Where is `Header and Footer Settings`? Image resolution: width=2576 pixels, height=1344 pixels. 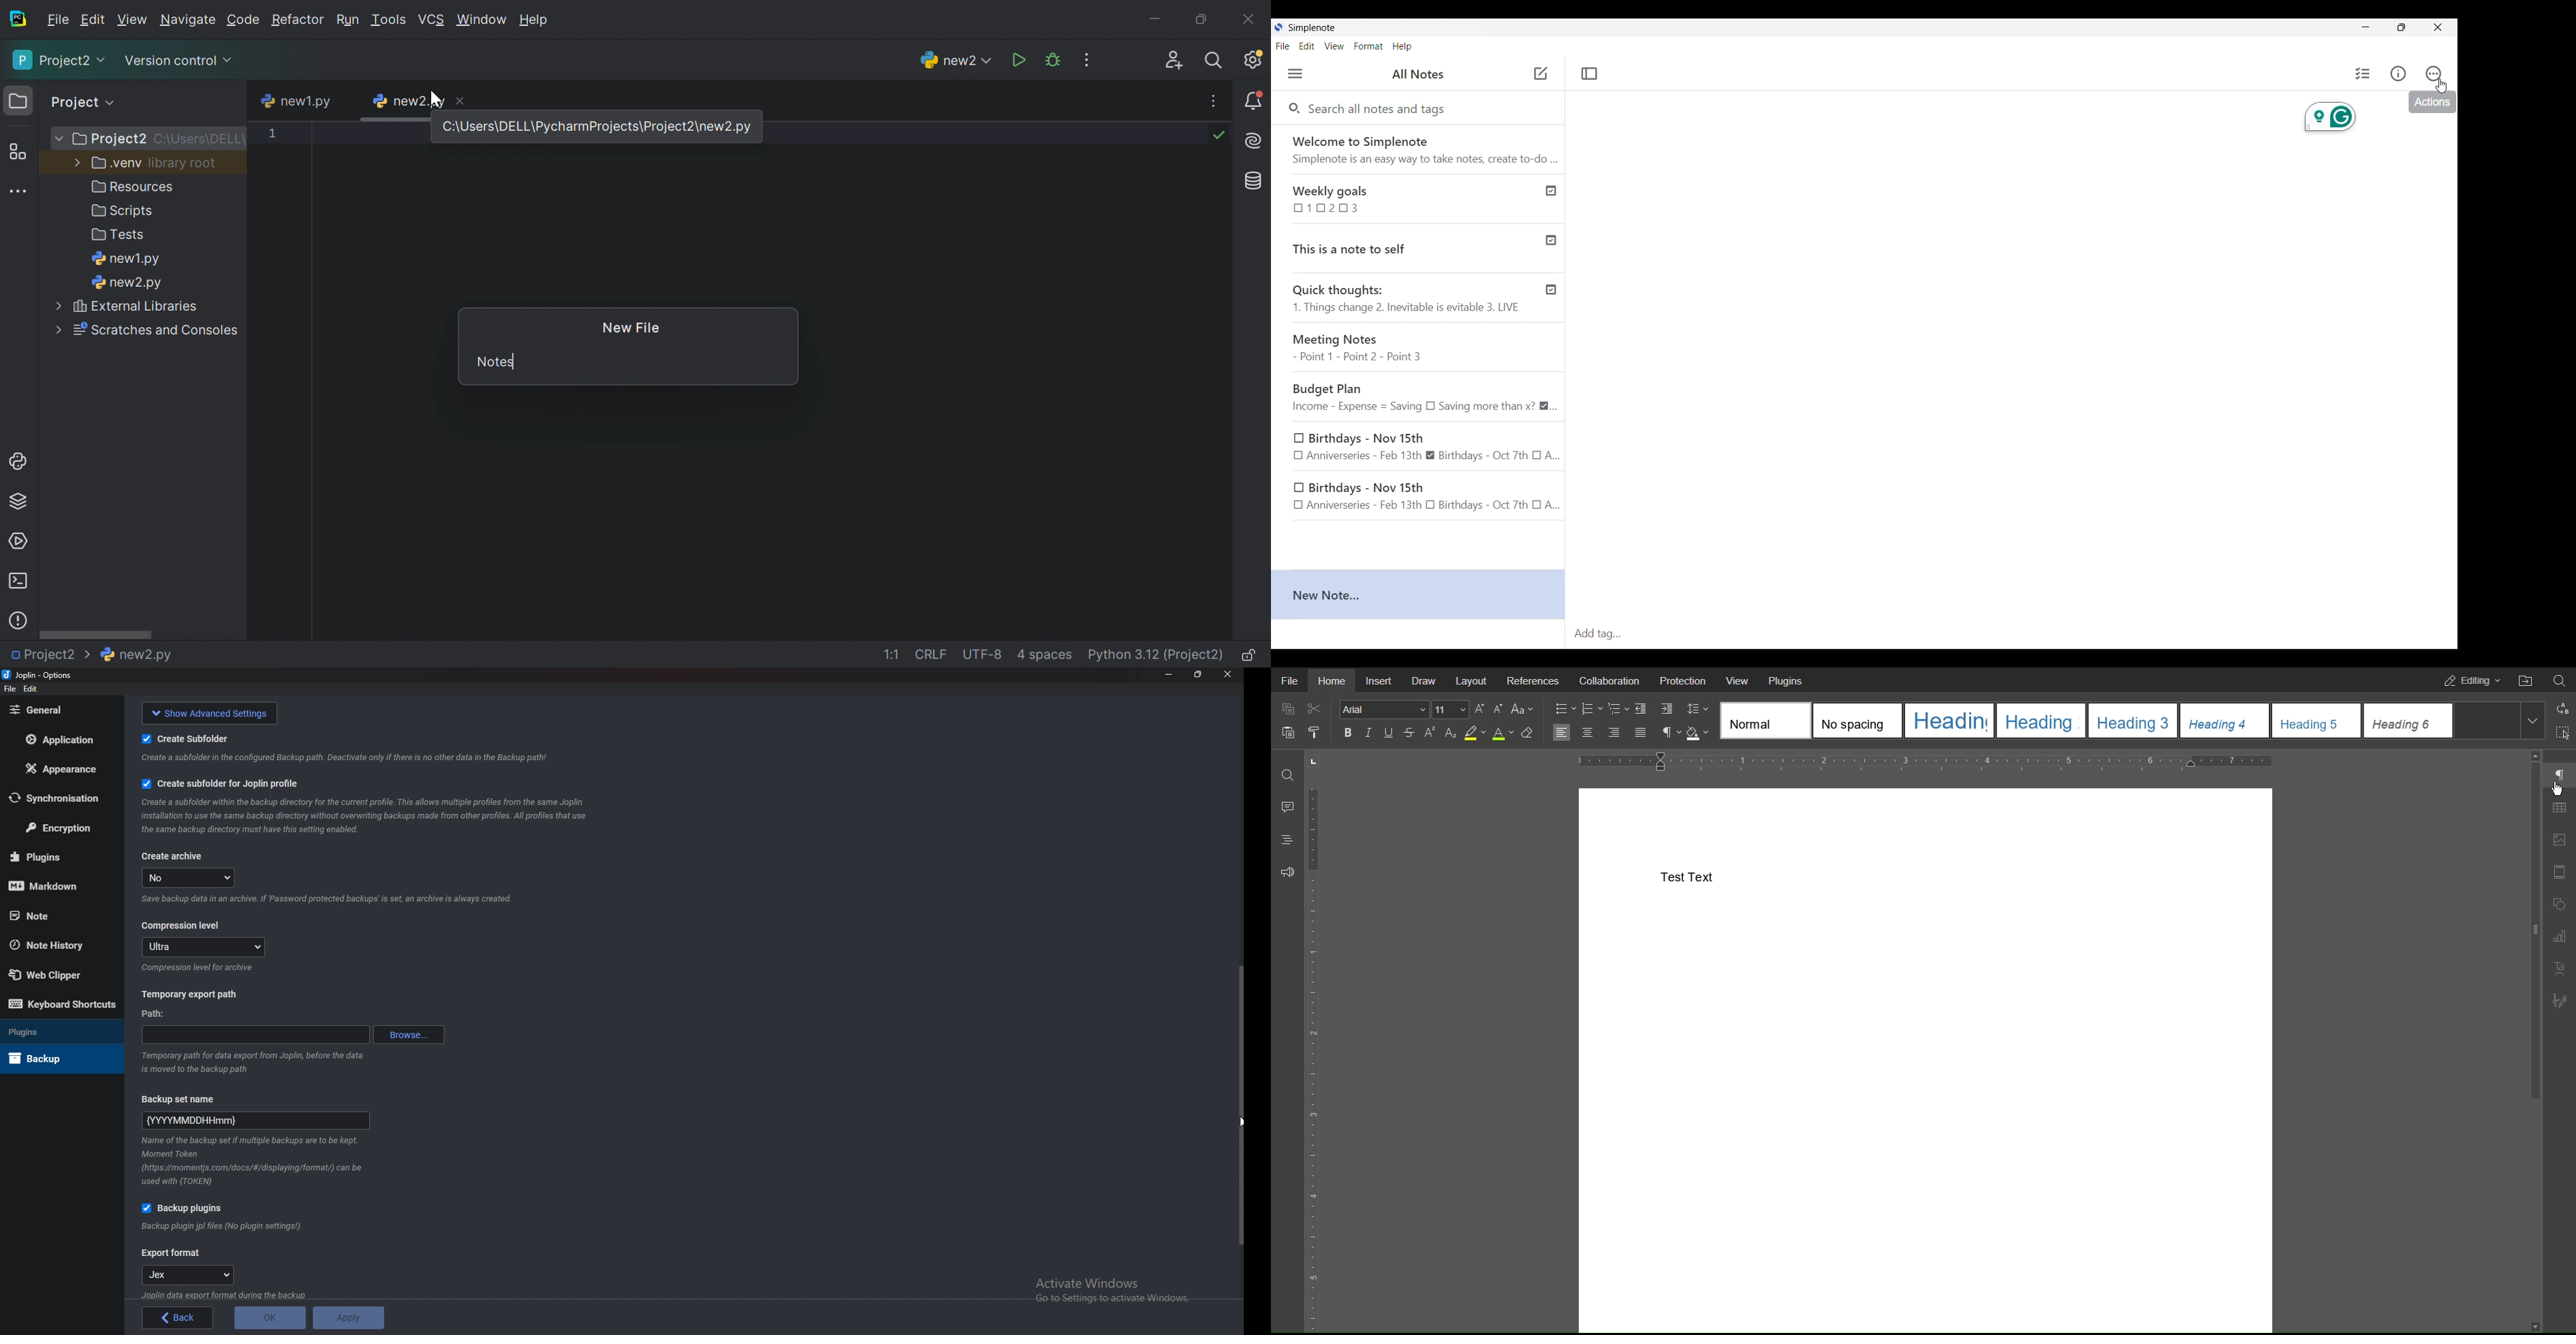 Header and Footer Settings is located at coordinates (2557, 874).